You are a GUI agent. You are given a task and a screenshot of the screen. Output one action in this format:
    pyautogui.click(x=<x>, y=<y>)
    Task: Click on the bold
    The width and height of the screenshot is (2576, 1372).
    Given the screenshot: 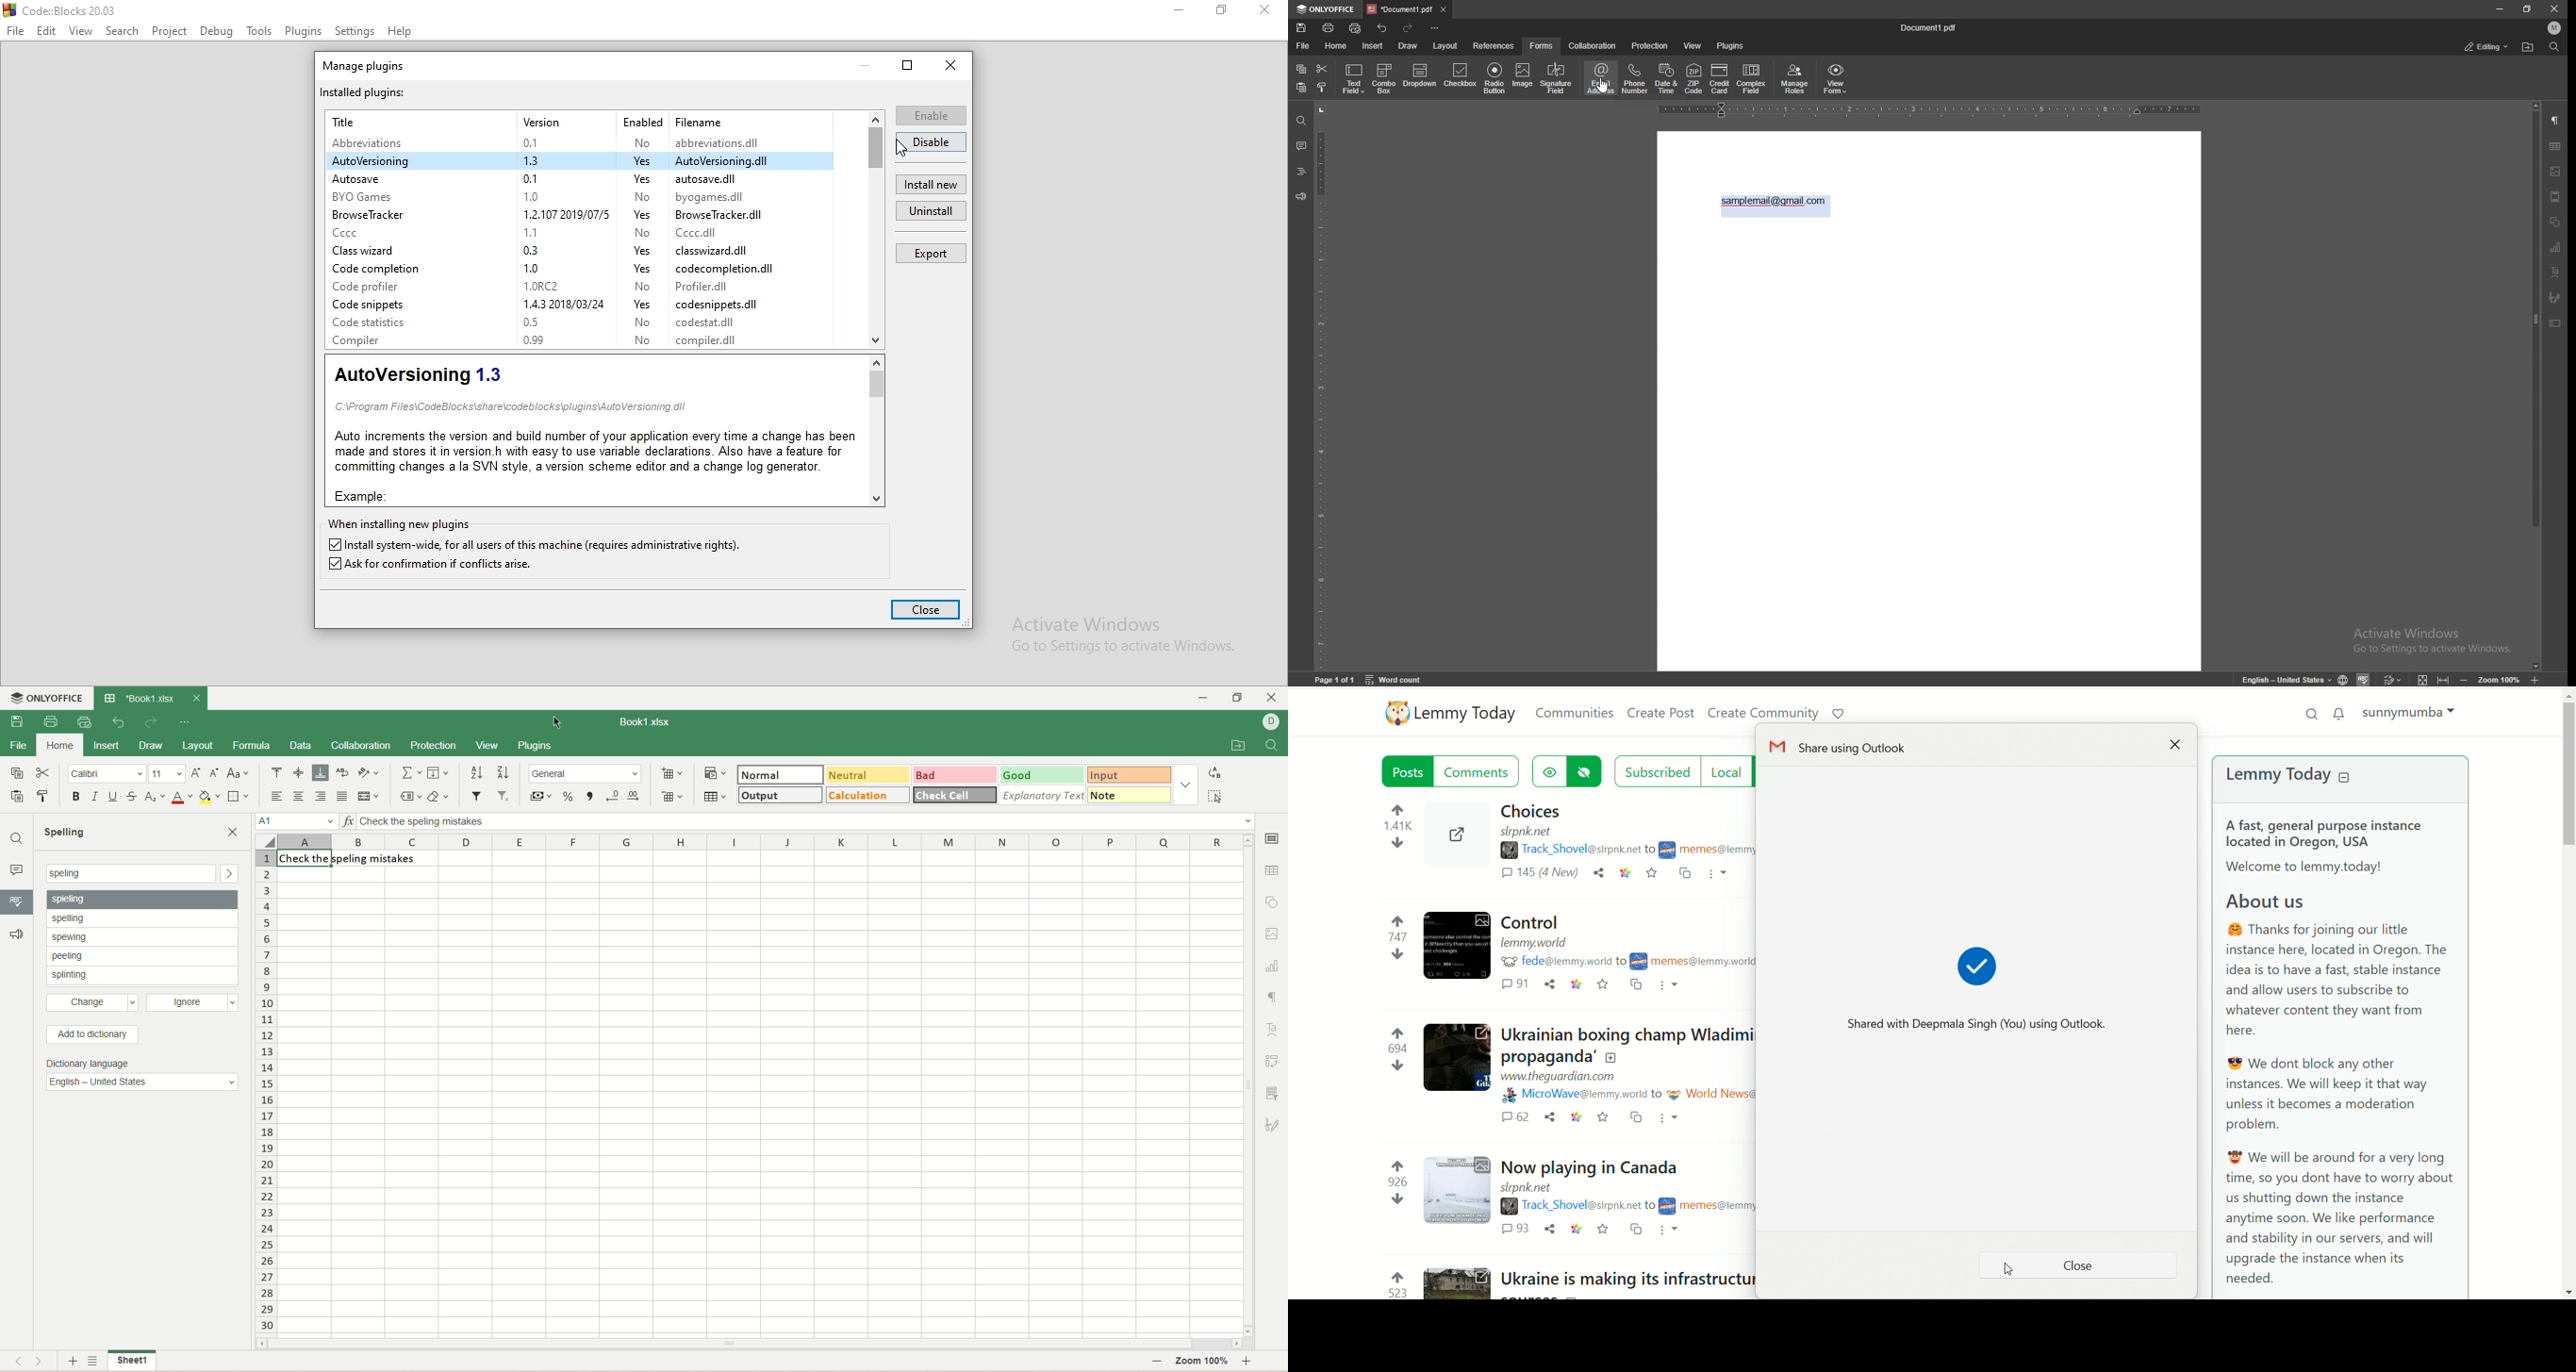 What is the action you would take?
    pyautogui.click(x=74, y=798)
    